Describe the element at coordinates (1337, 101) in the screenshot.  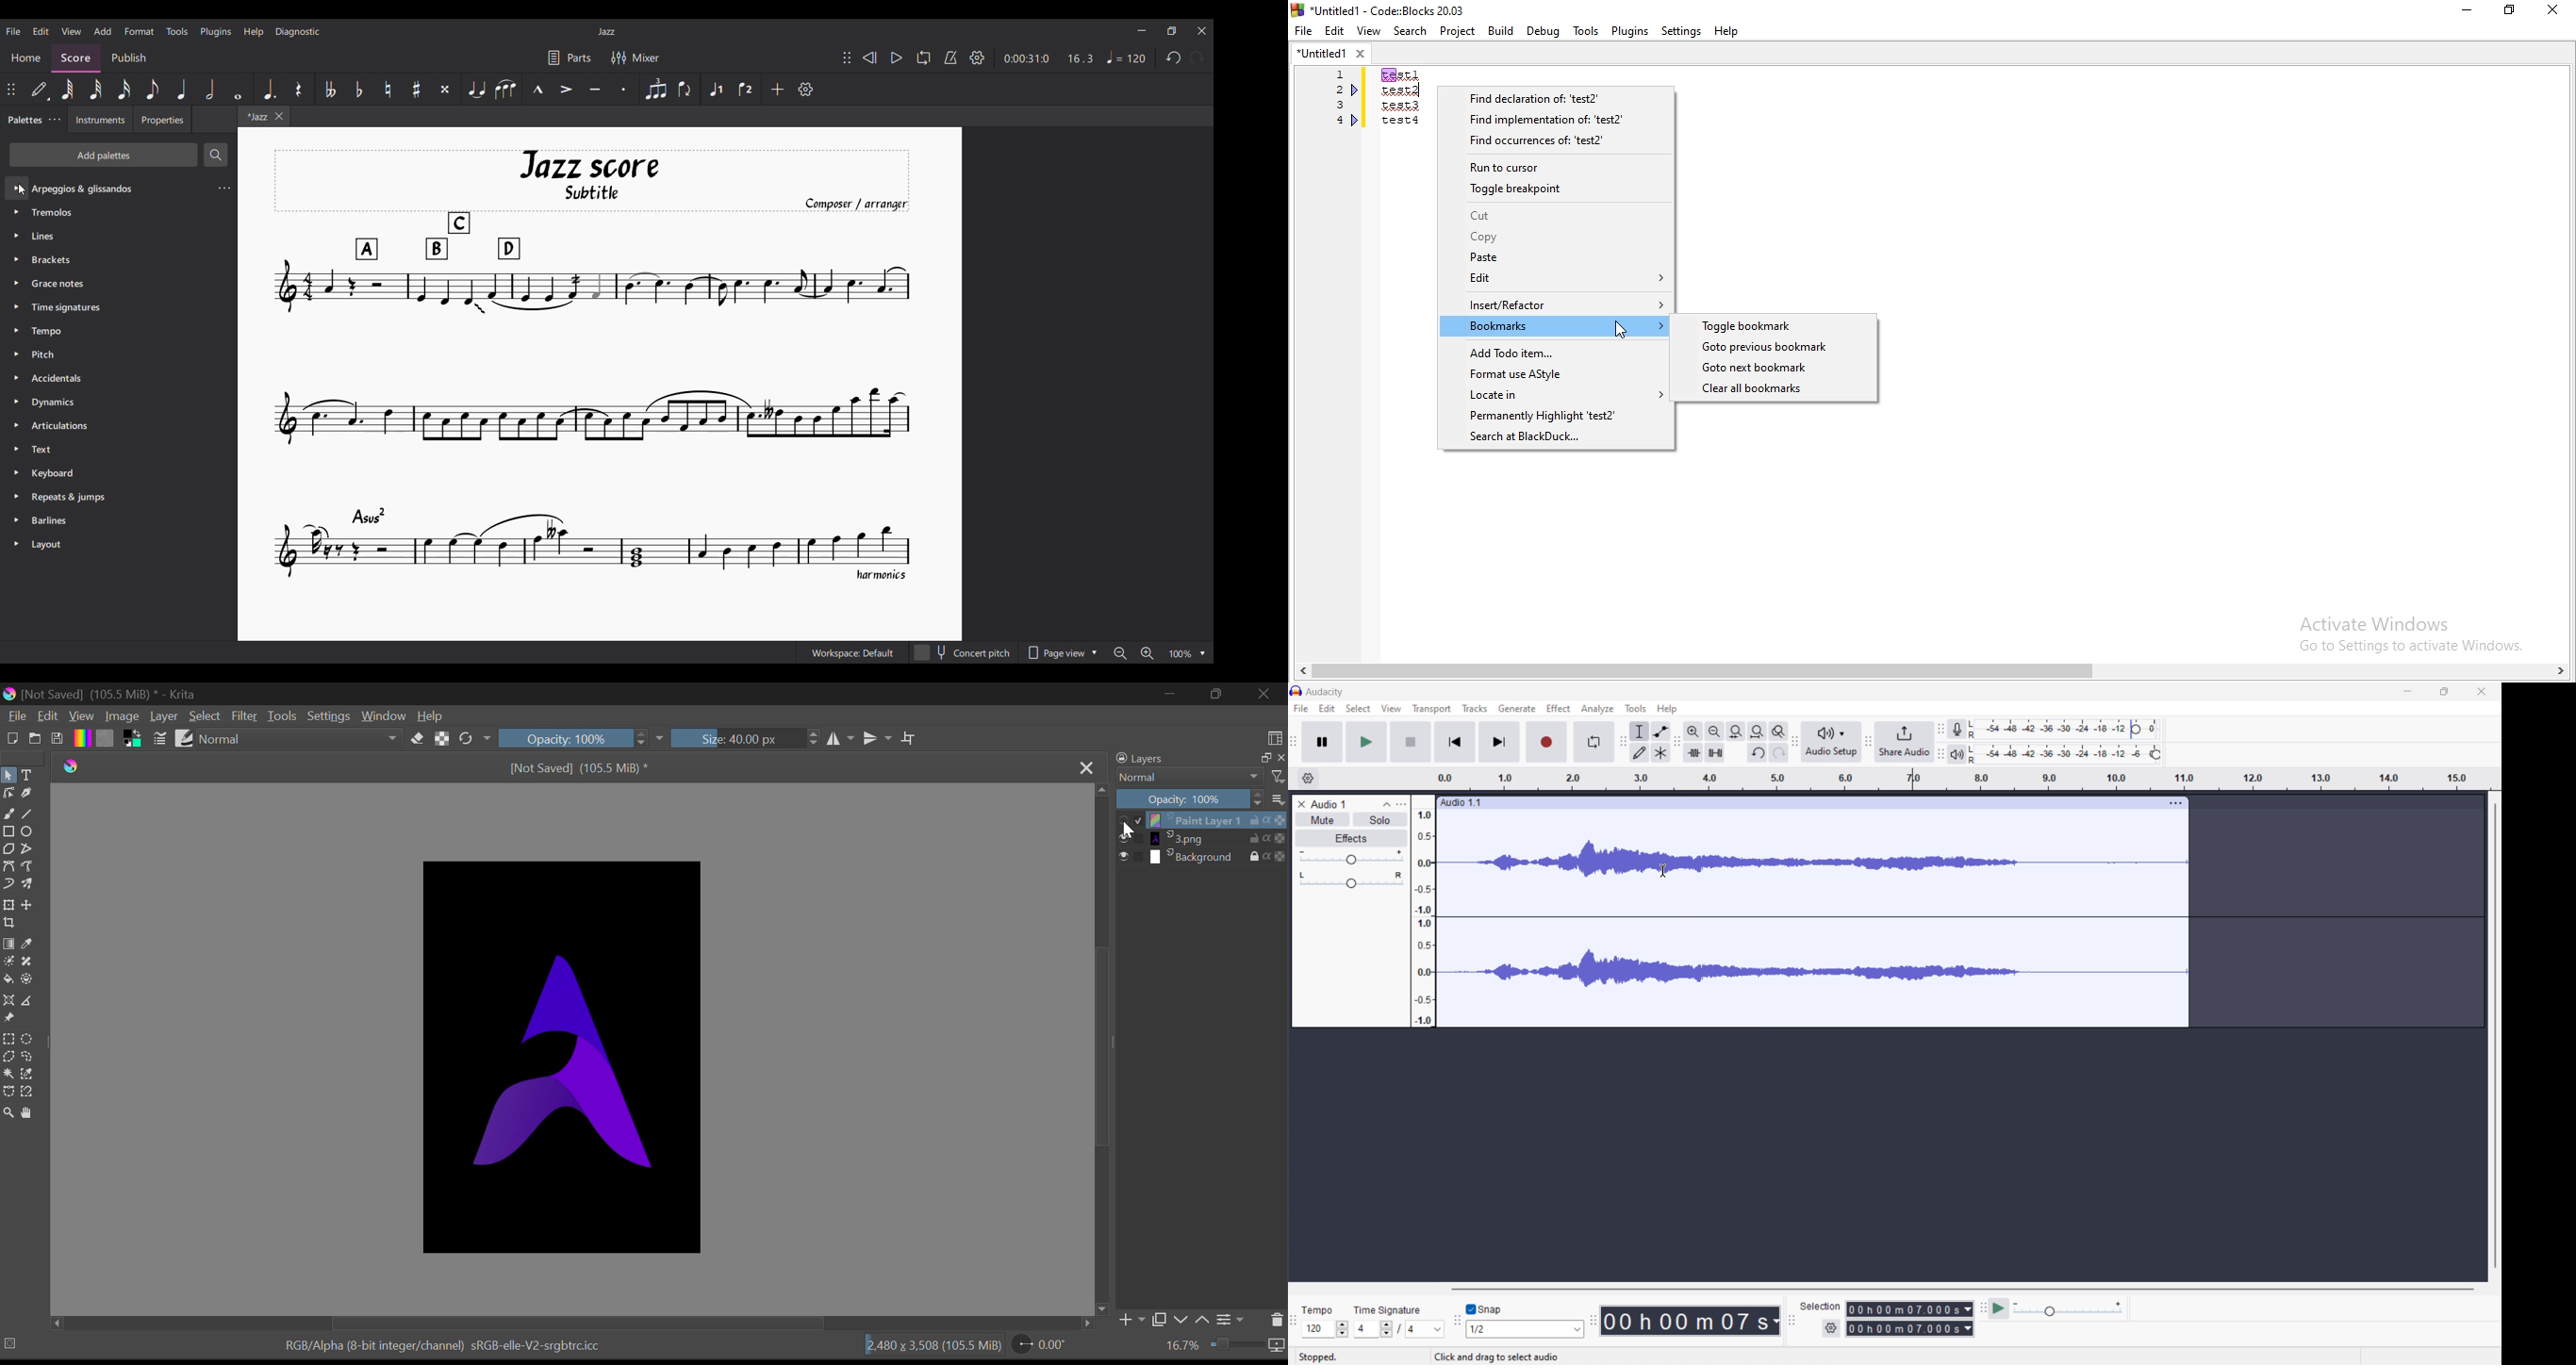
I see `Serial number 1, 2,3,4` at that location.